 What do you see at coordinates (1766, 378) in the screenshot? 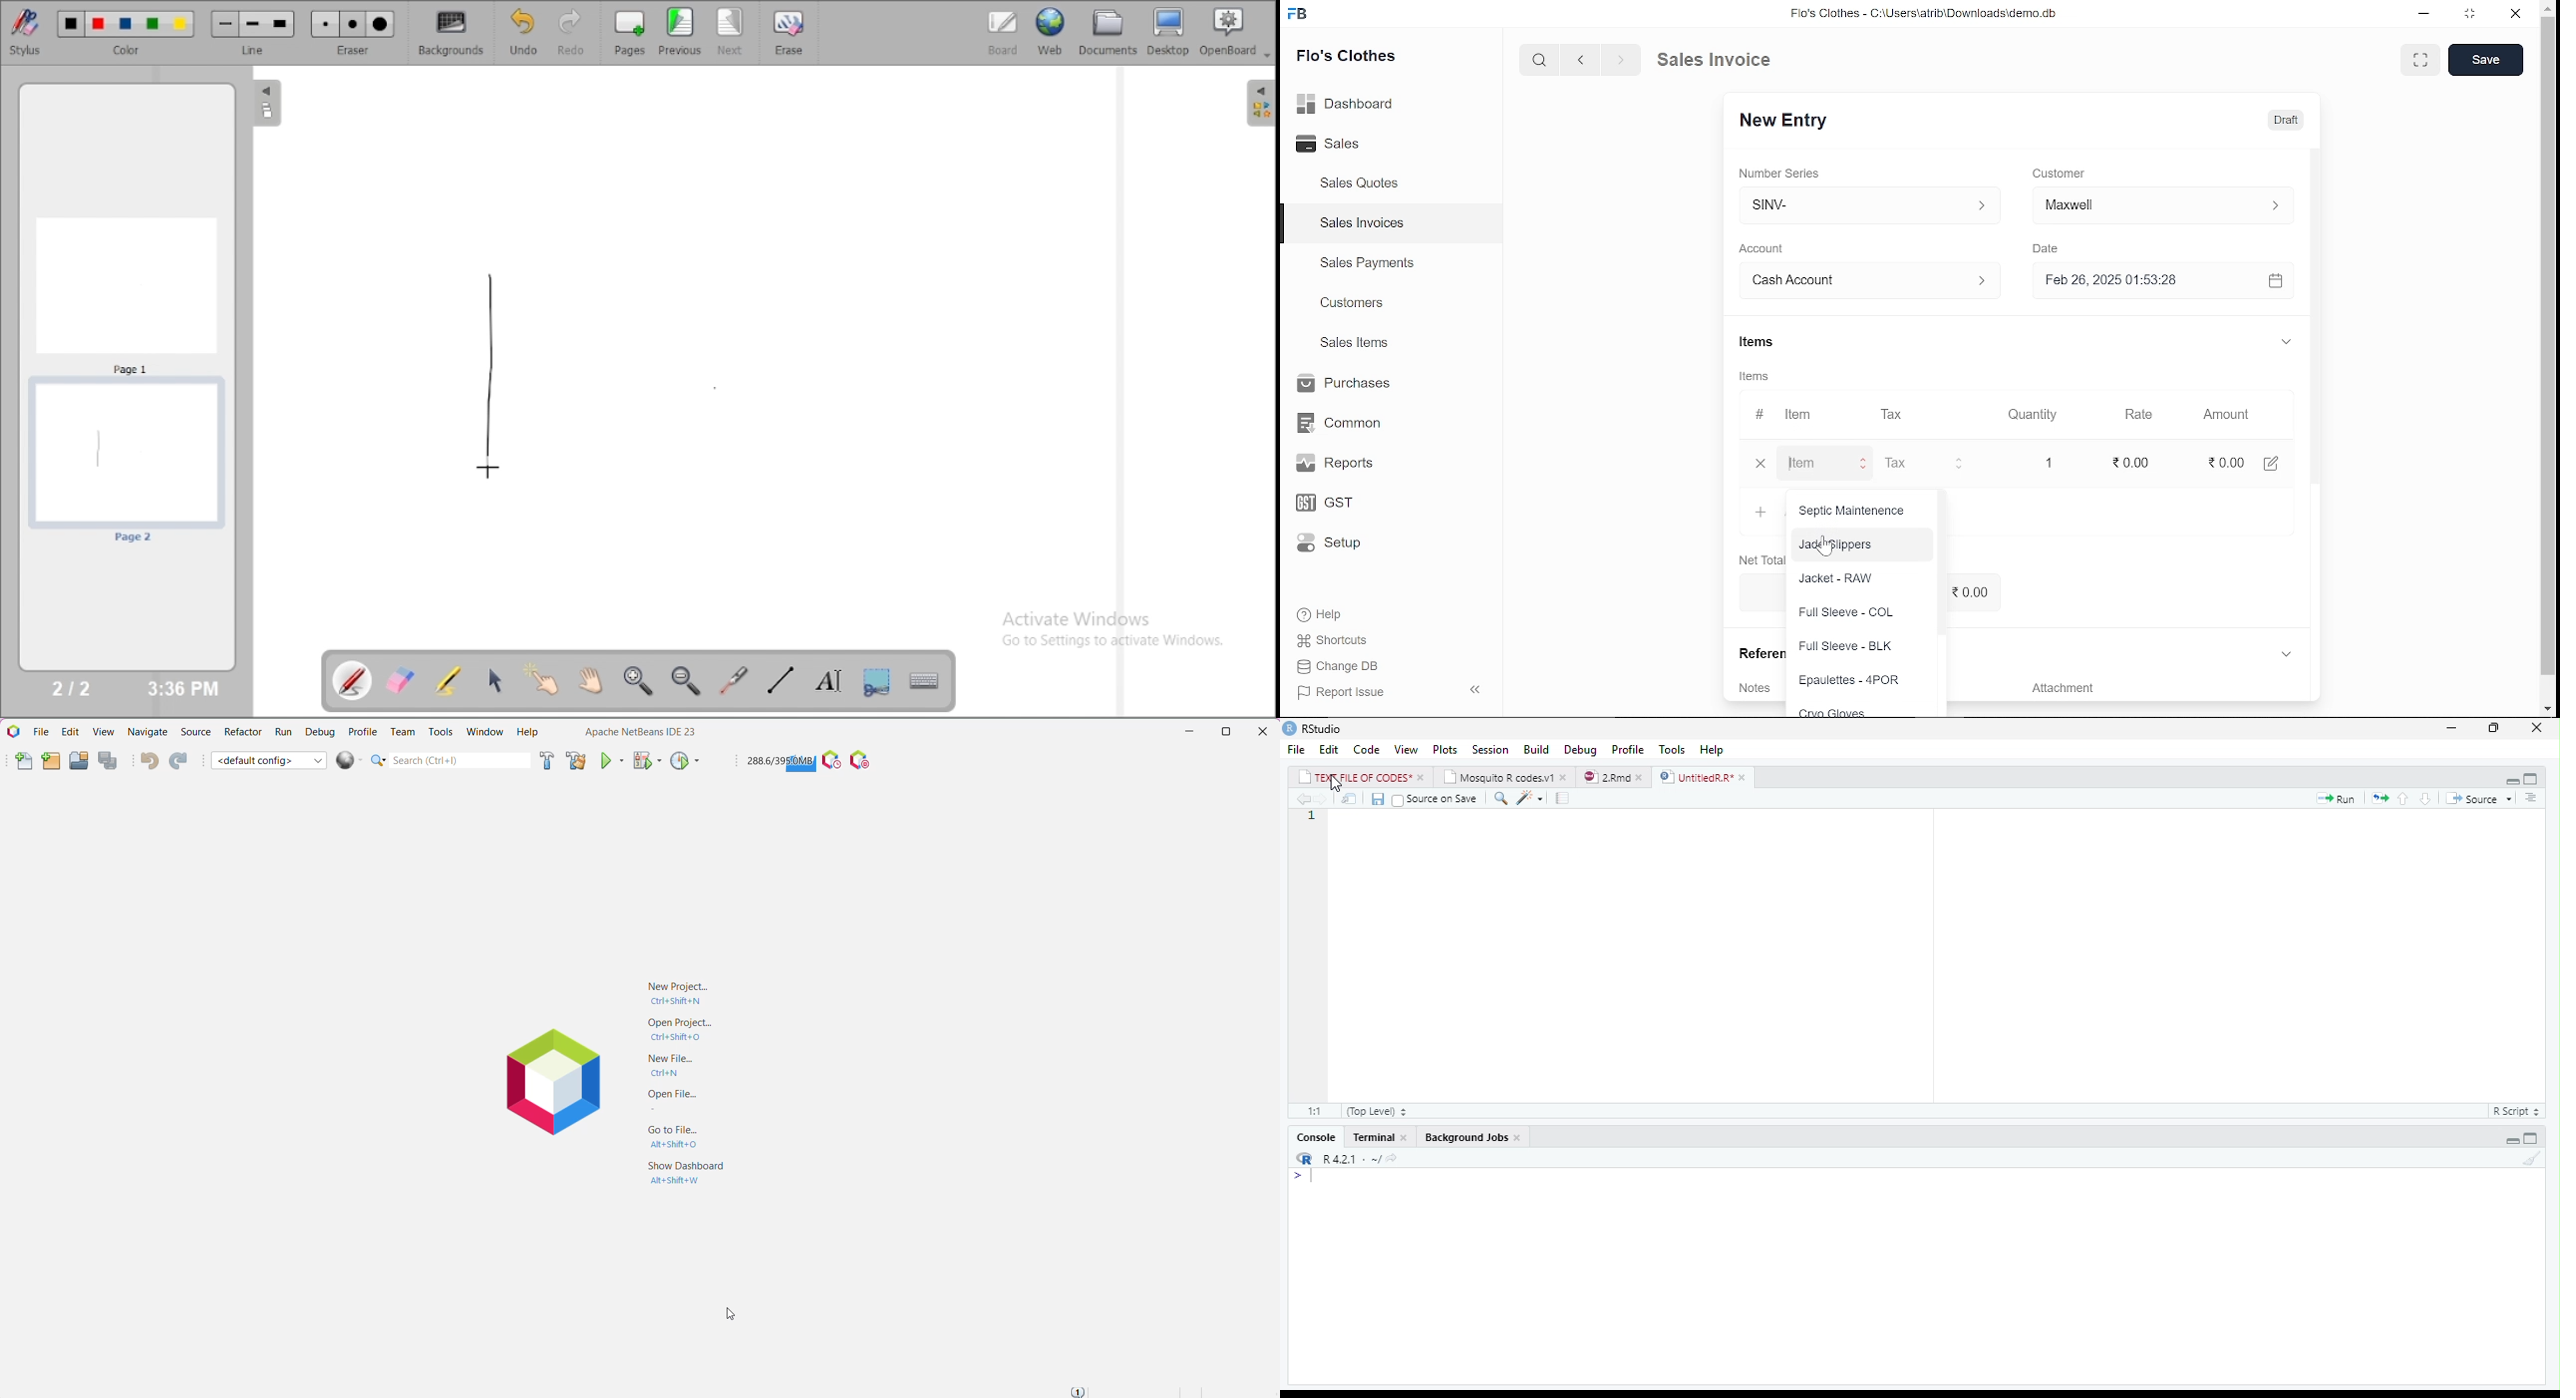
I see `` at bounding box center [1766, 378].